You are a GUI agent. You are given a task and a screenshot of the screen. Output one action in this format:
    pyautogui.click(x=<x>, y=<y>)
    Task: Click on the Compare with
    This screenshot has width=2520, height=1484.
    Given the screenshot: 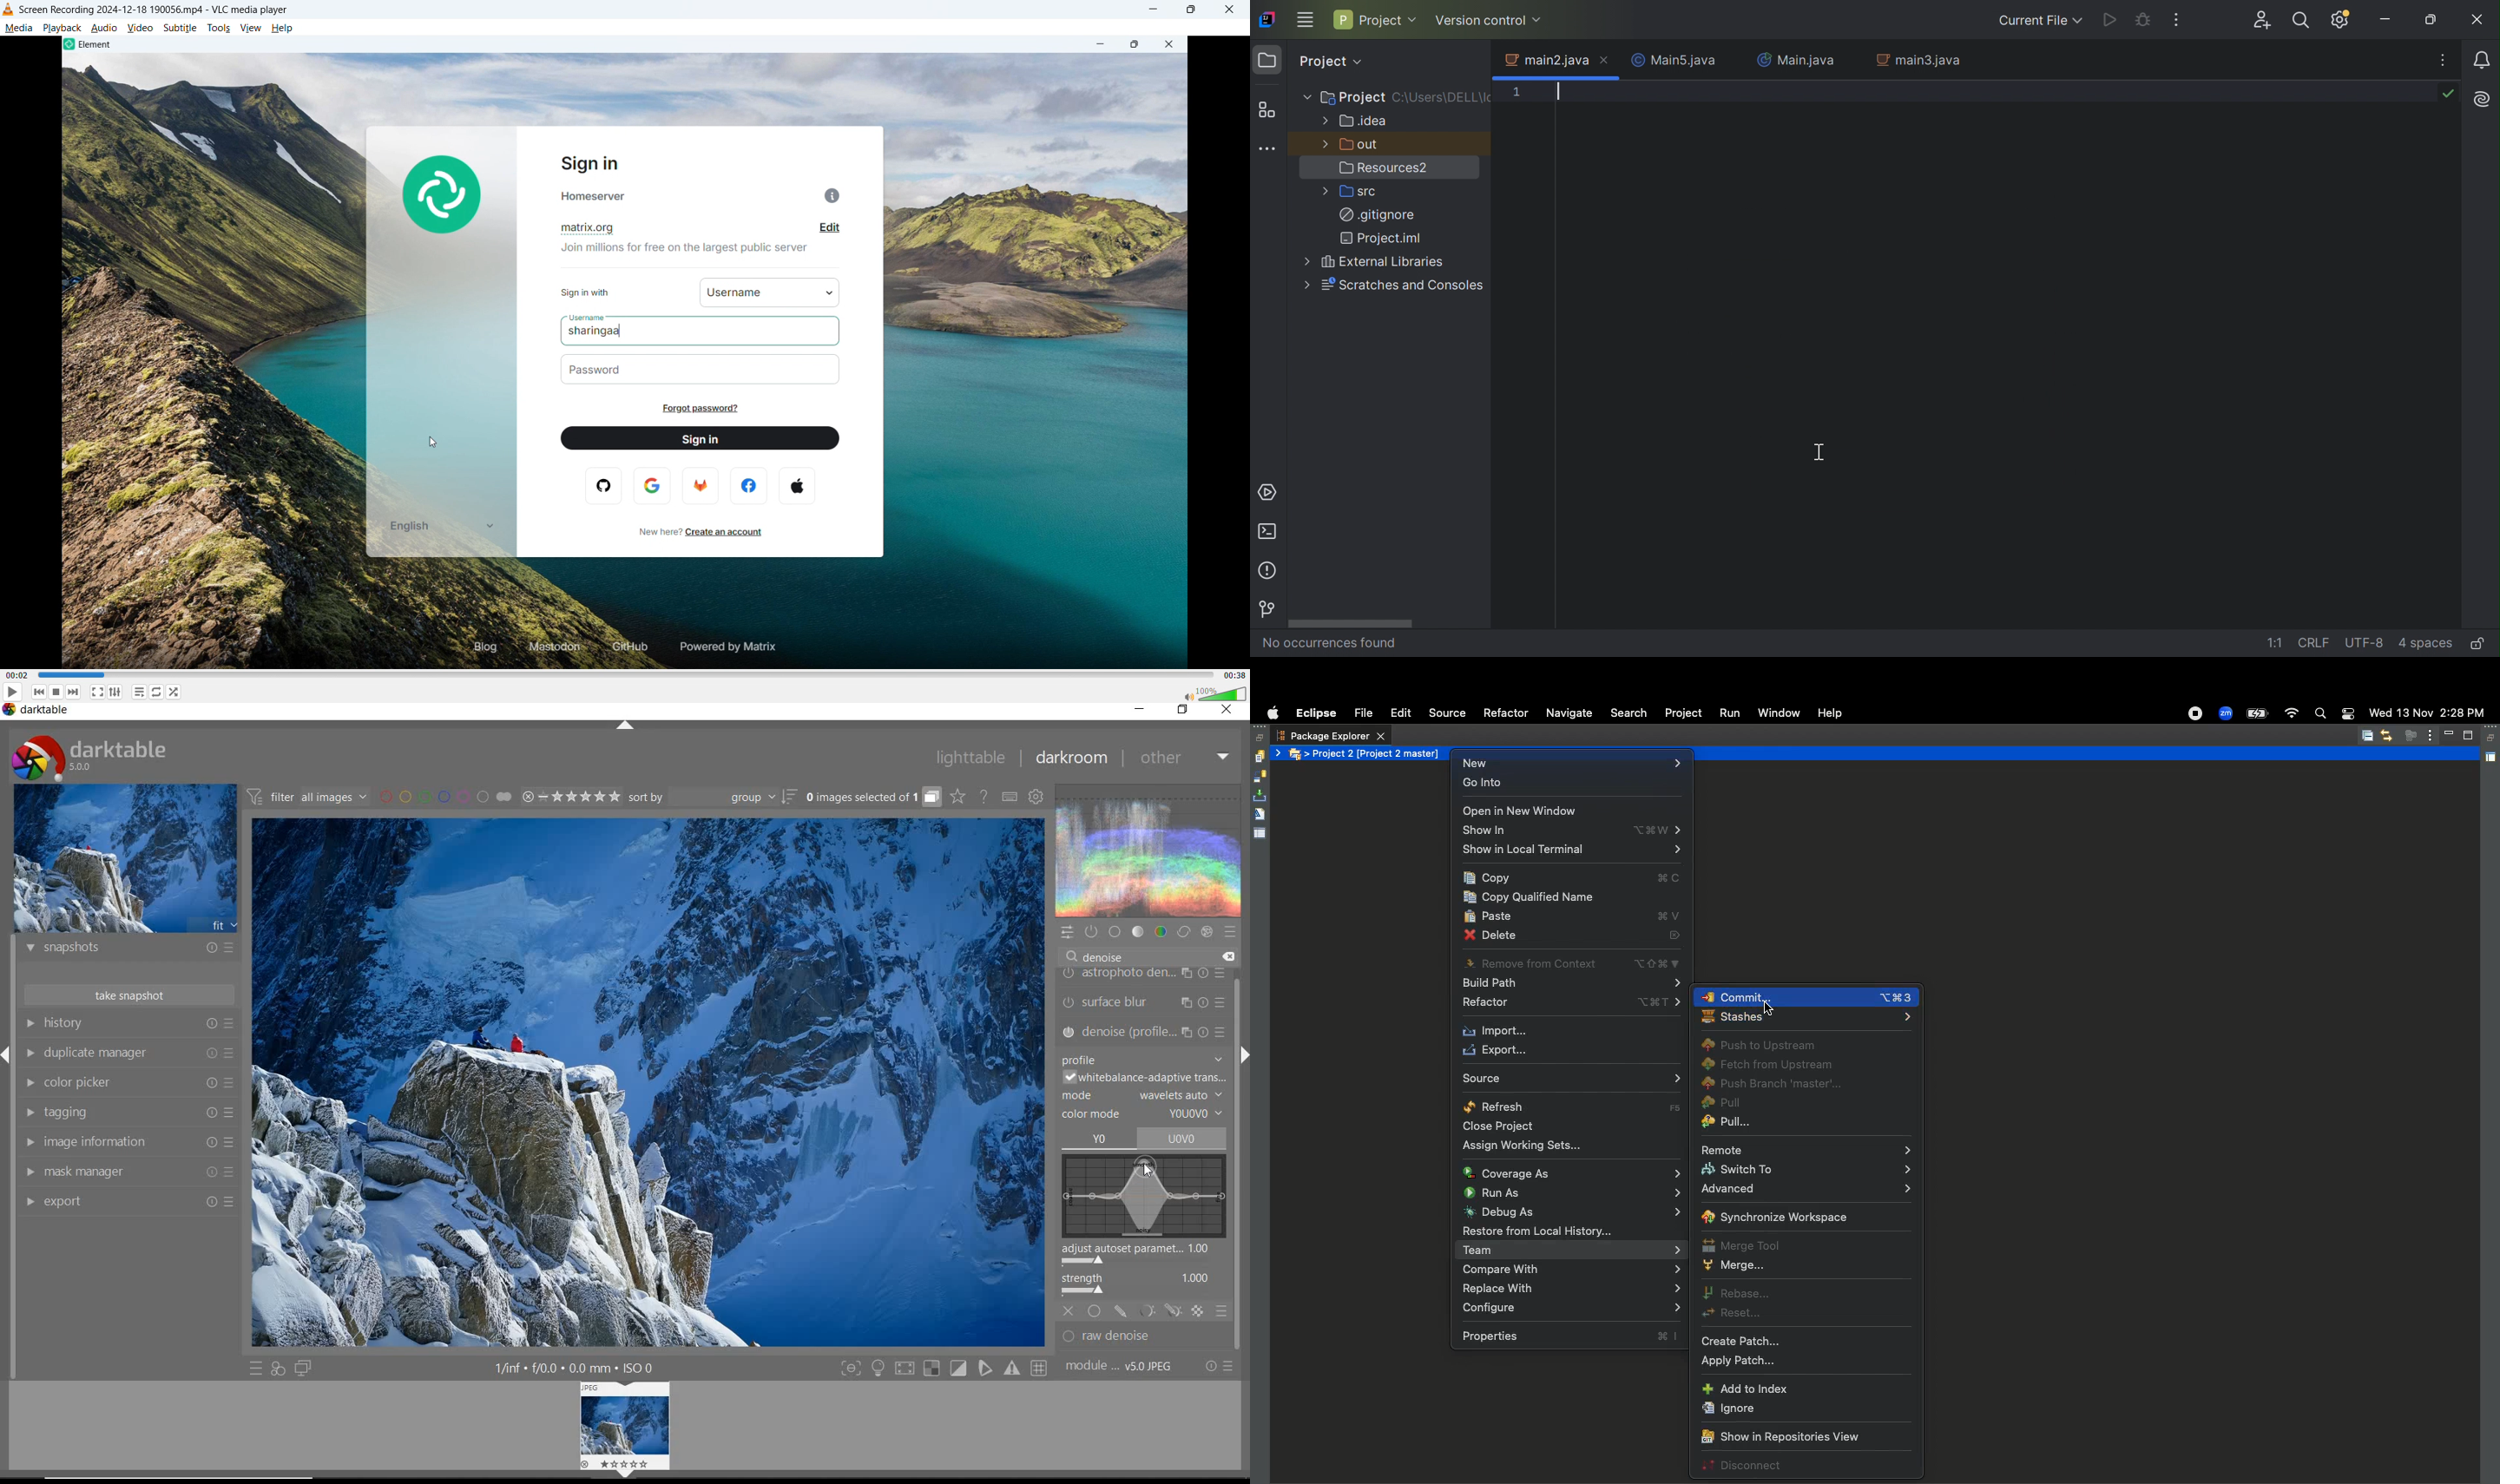 What is the action you would take?
    pyautogui.click(x=1569, y=1290)
    